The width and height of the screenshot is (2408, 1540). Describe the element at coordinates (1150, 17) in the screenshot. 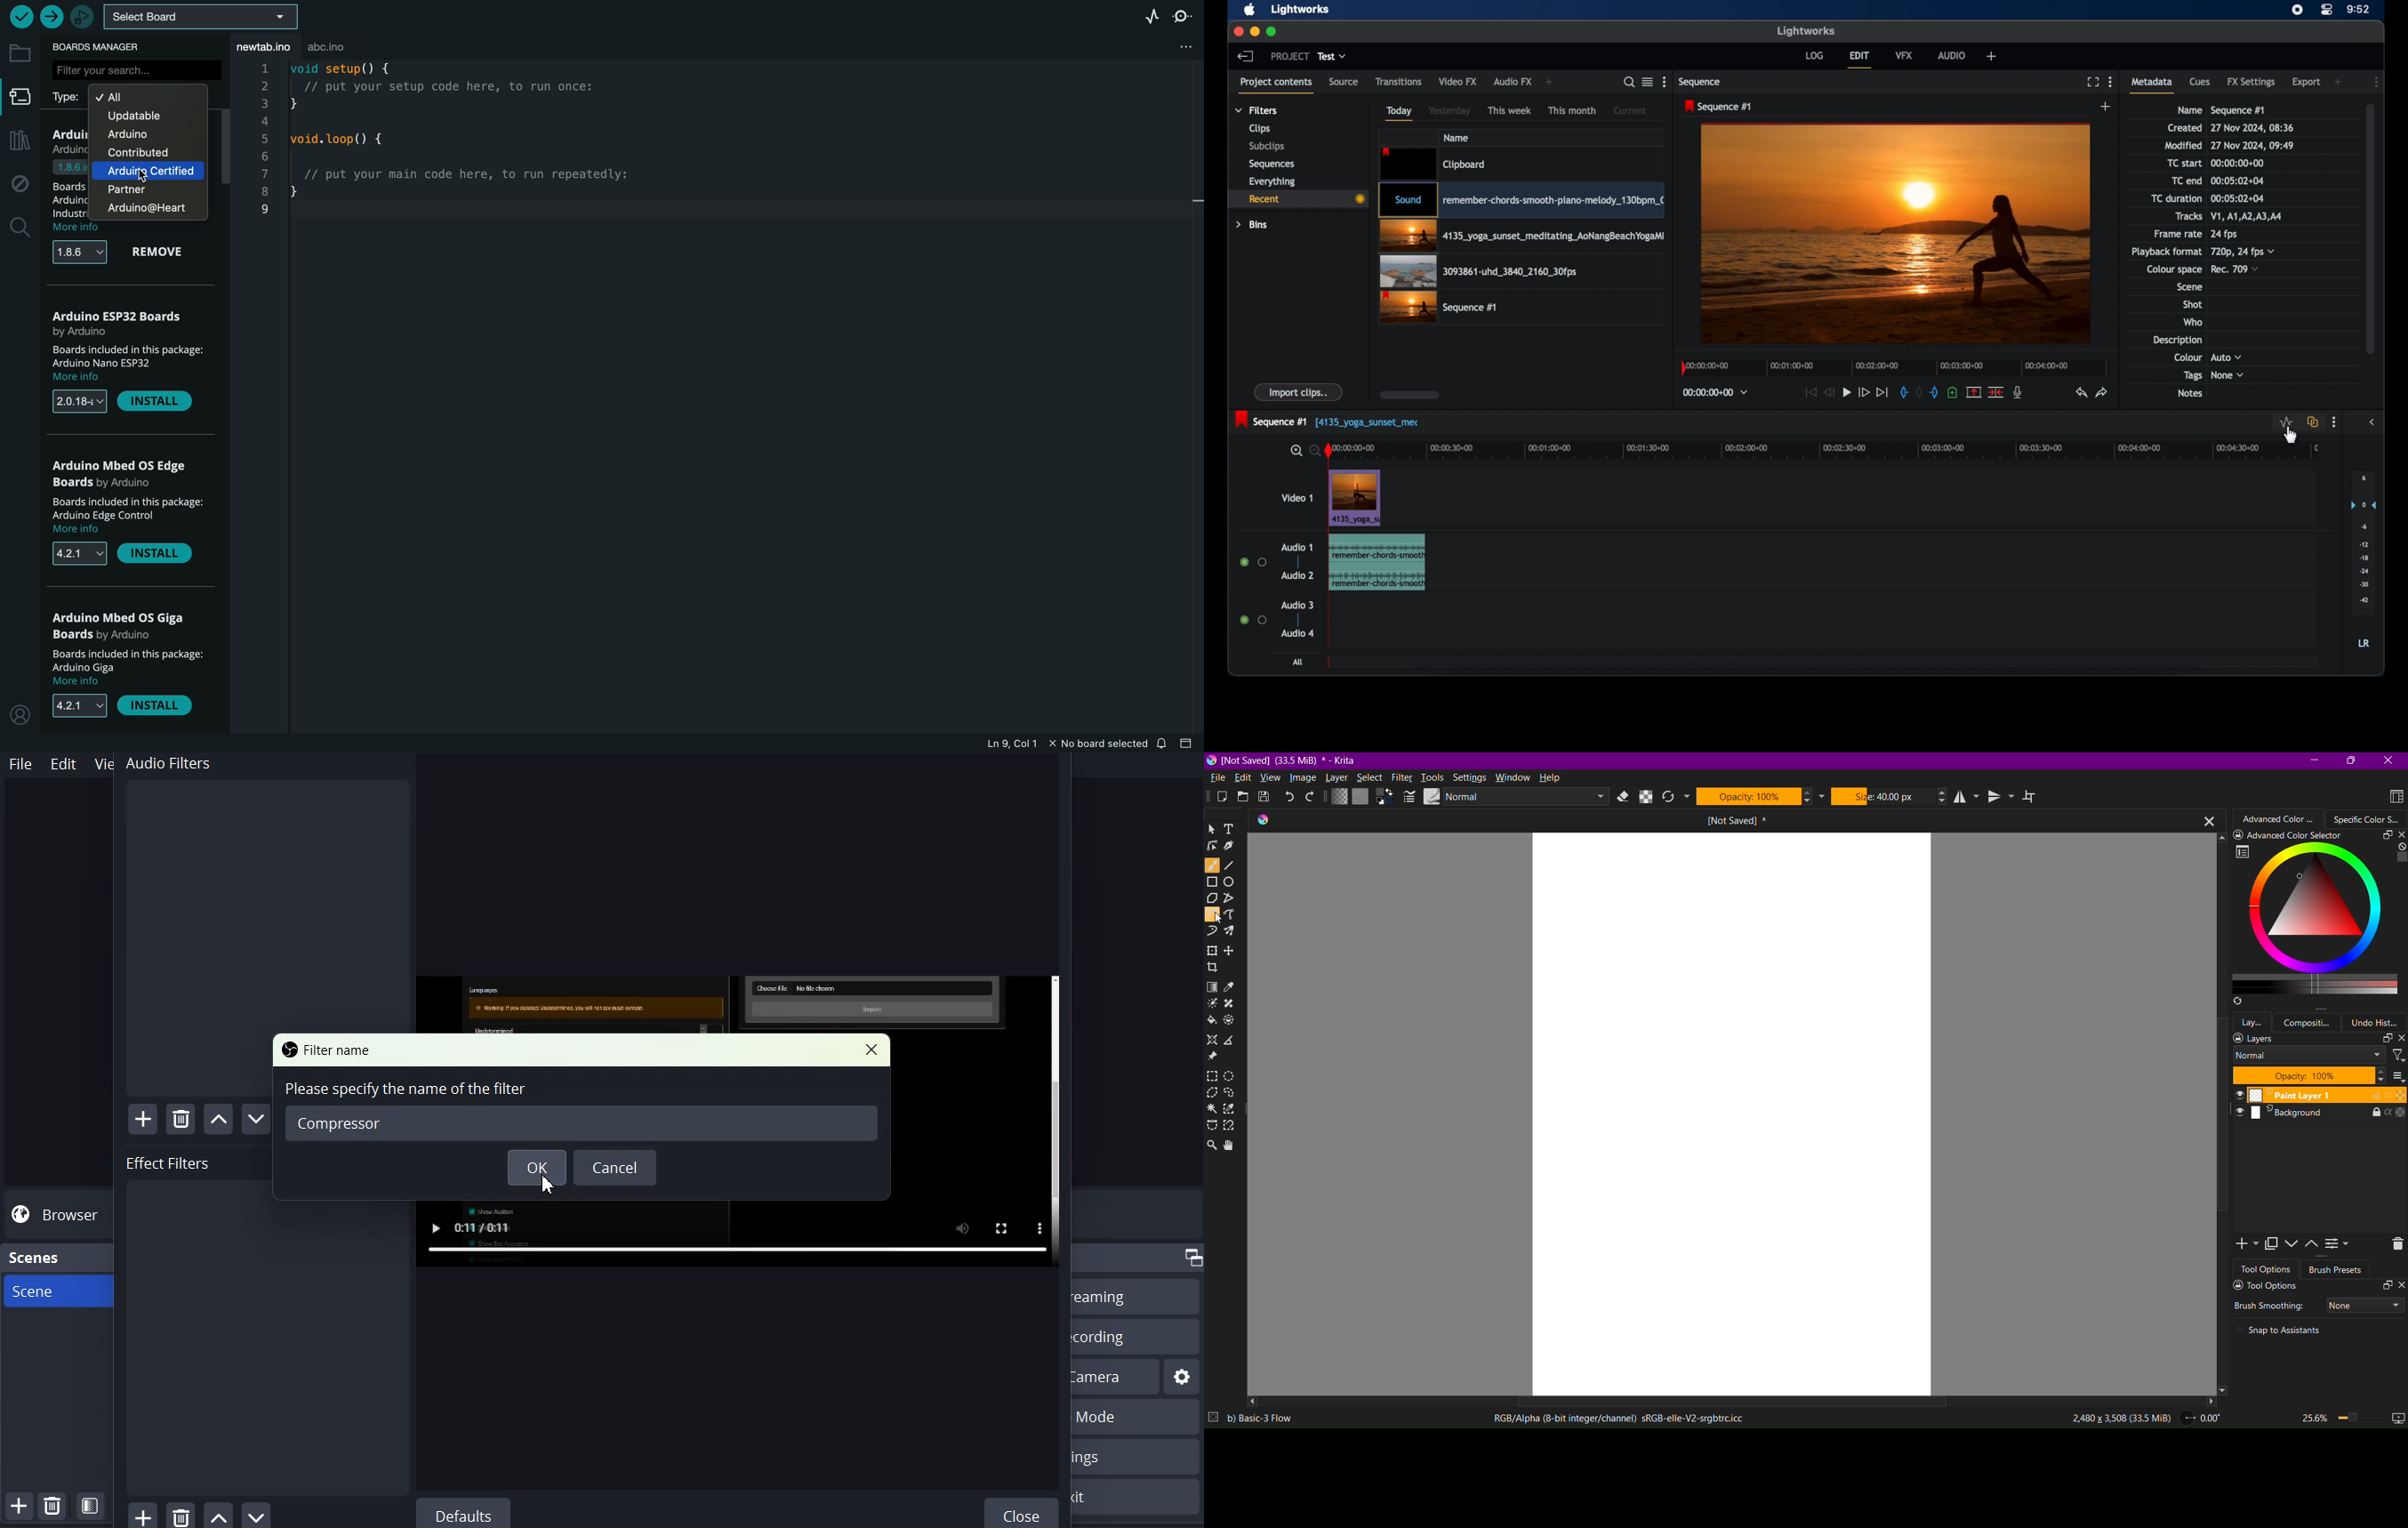

I see `serial plotter` at that location.